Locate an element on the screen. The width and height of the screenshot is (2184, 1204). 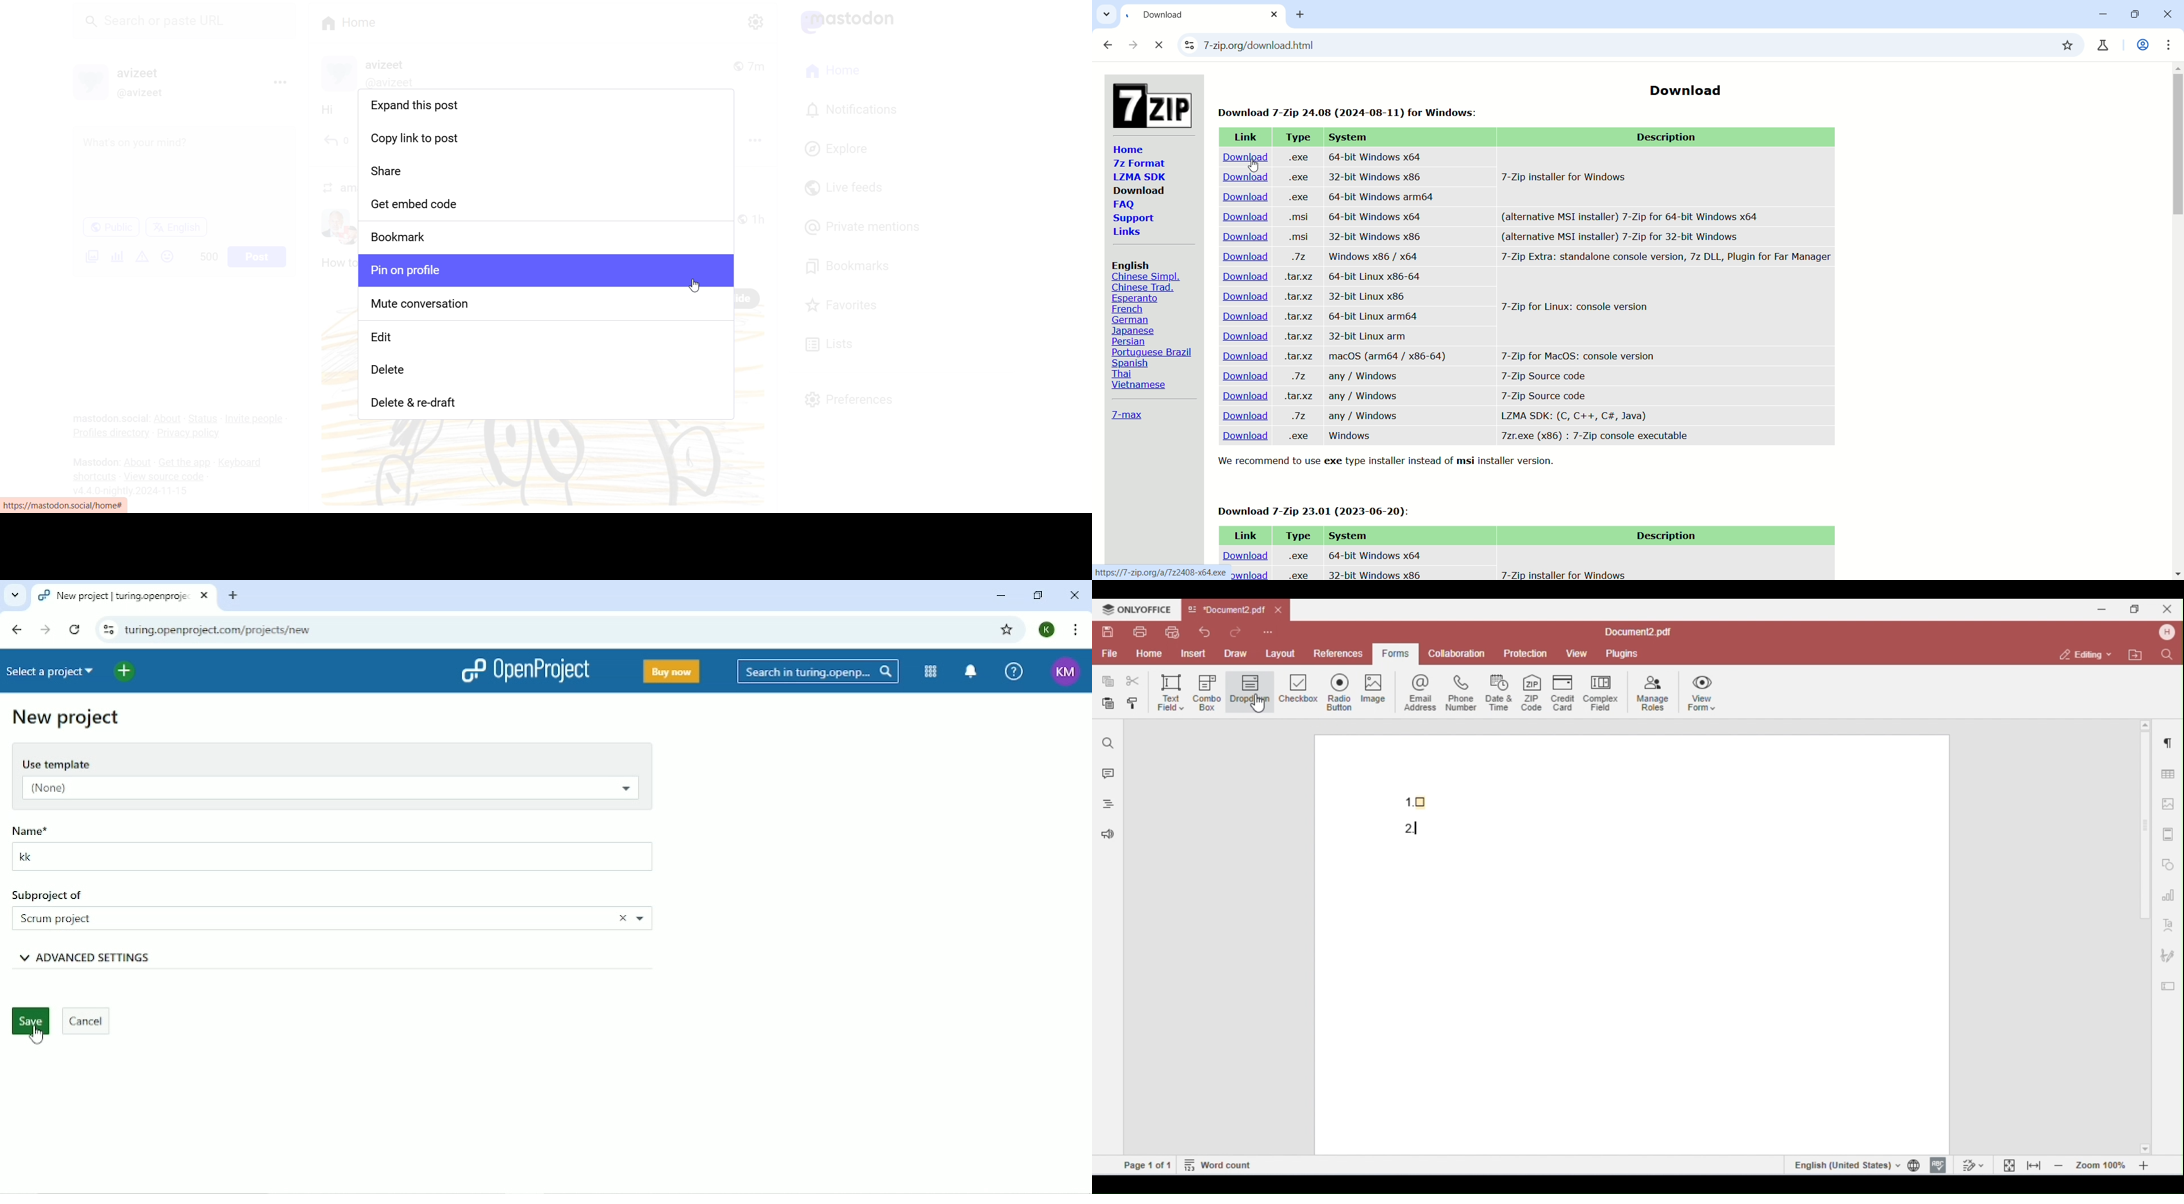
.tar.xz is located at coordinates (1298, 397).